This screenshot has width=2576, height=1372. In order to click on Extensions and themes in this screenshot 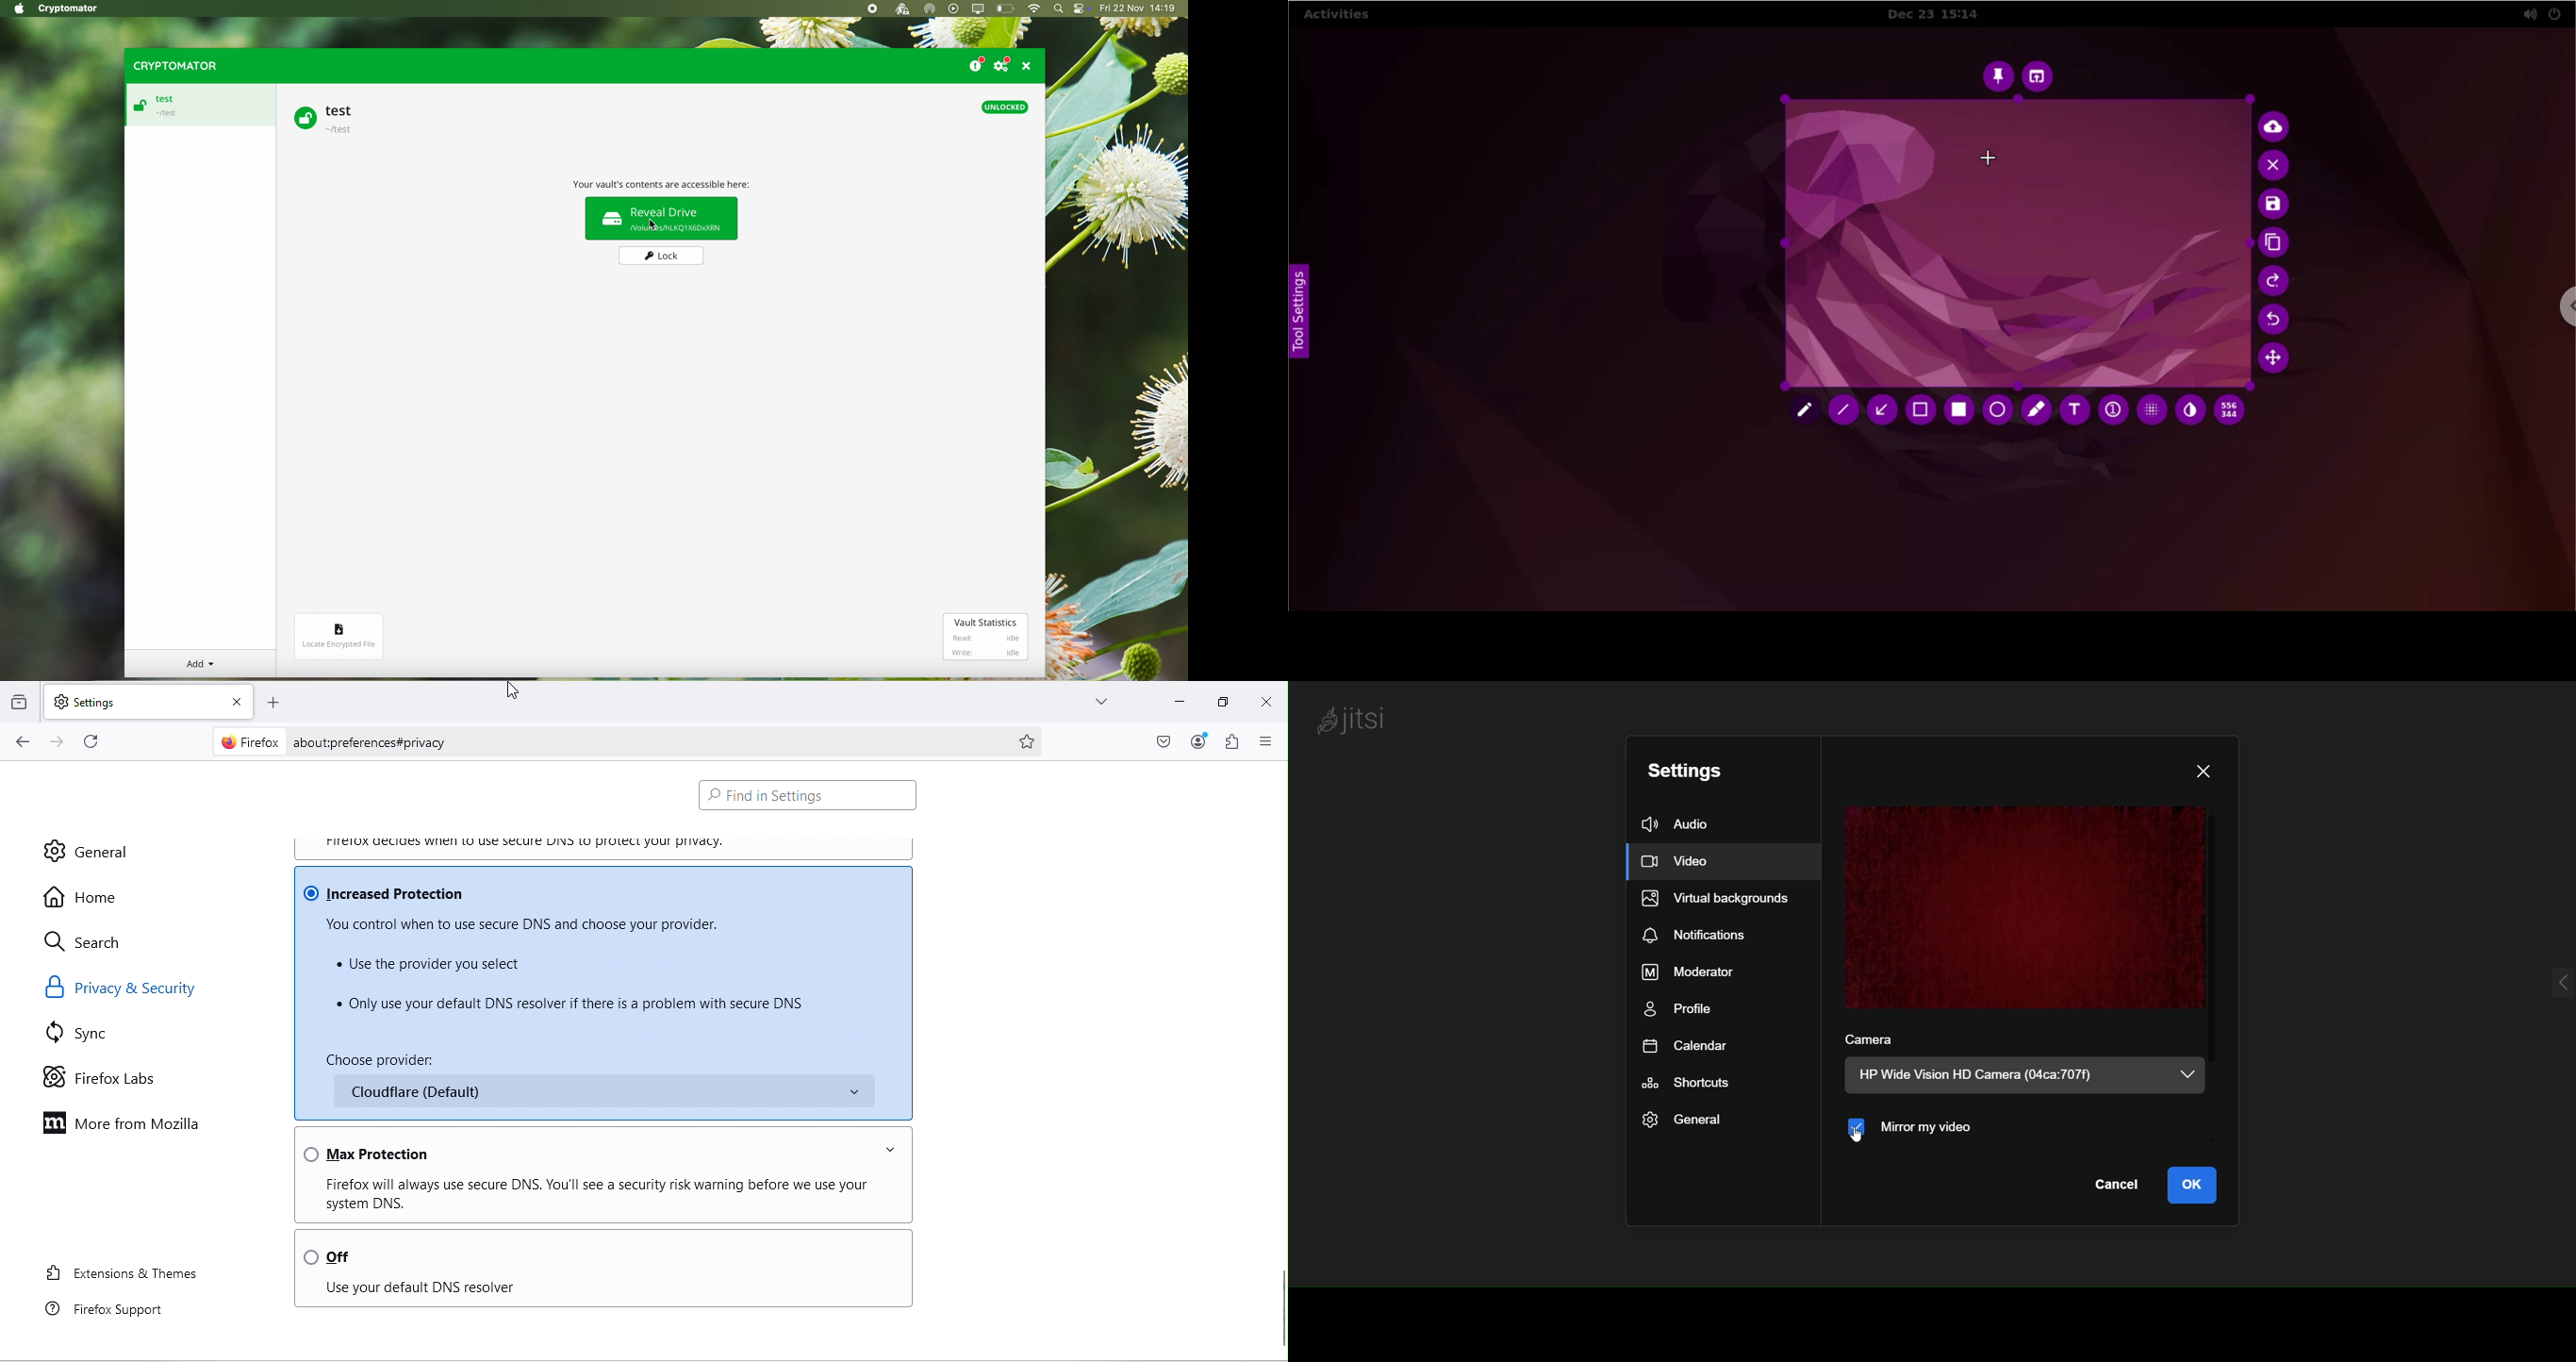, I will do `click(123, 1277)`.